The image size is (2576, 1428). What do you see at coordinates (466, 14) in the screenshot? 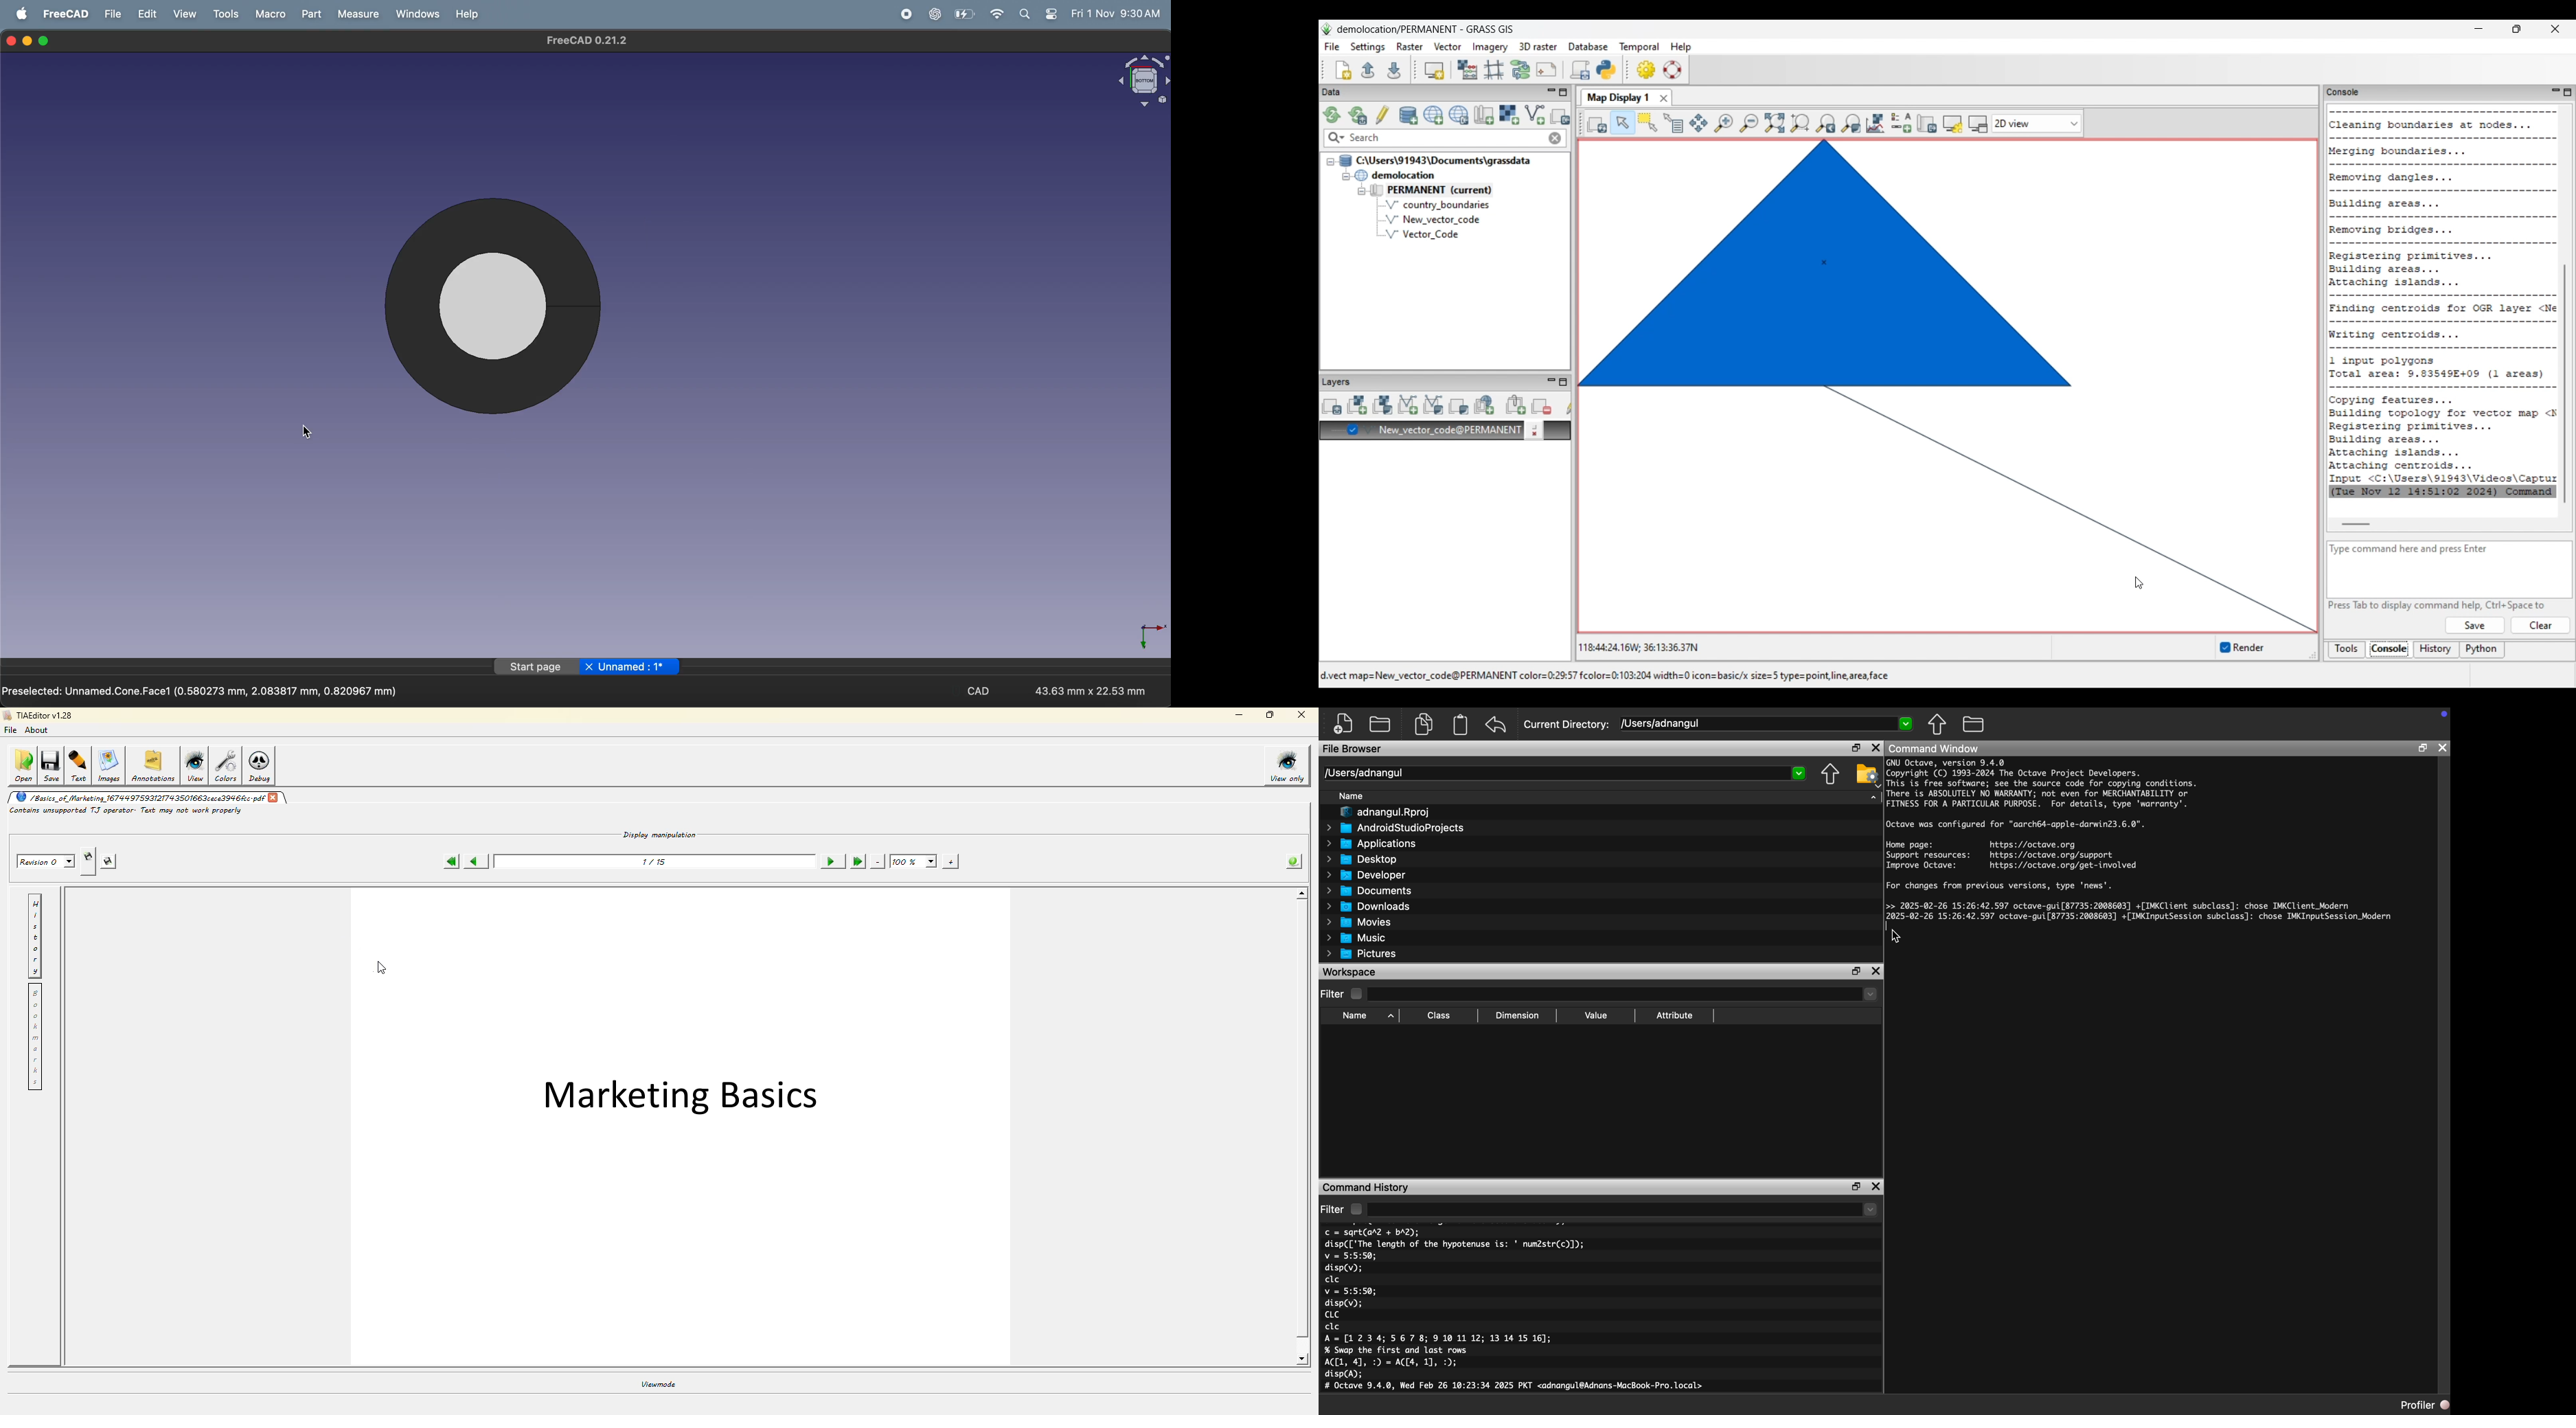
I see `help` at bounding box center [466, 14].